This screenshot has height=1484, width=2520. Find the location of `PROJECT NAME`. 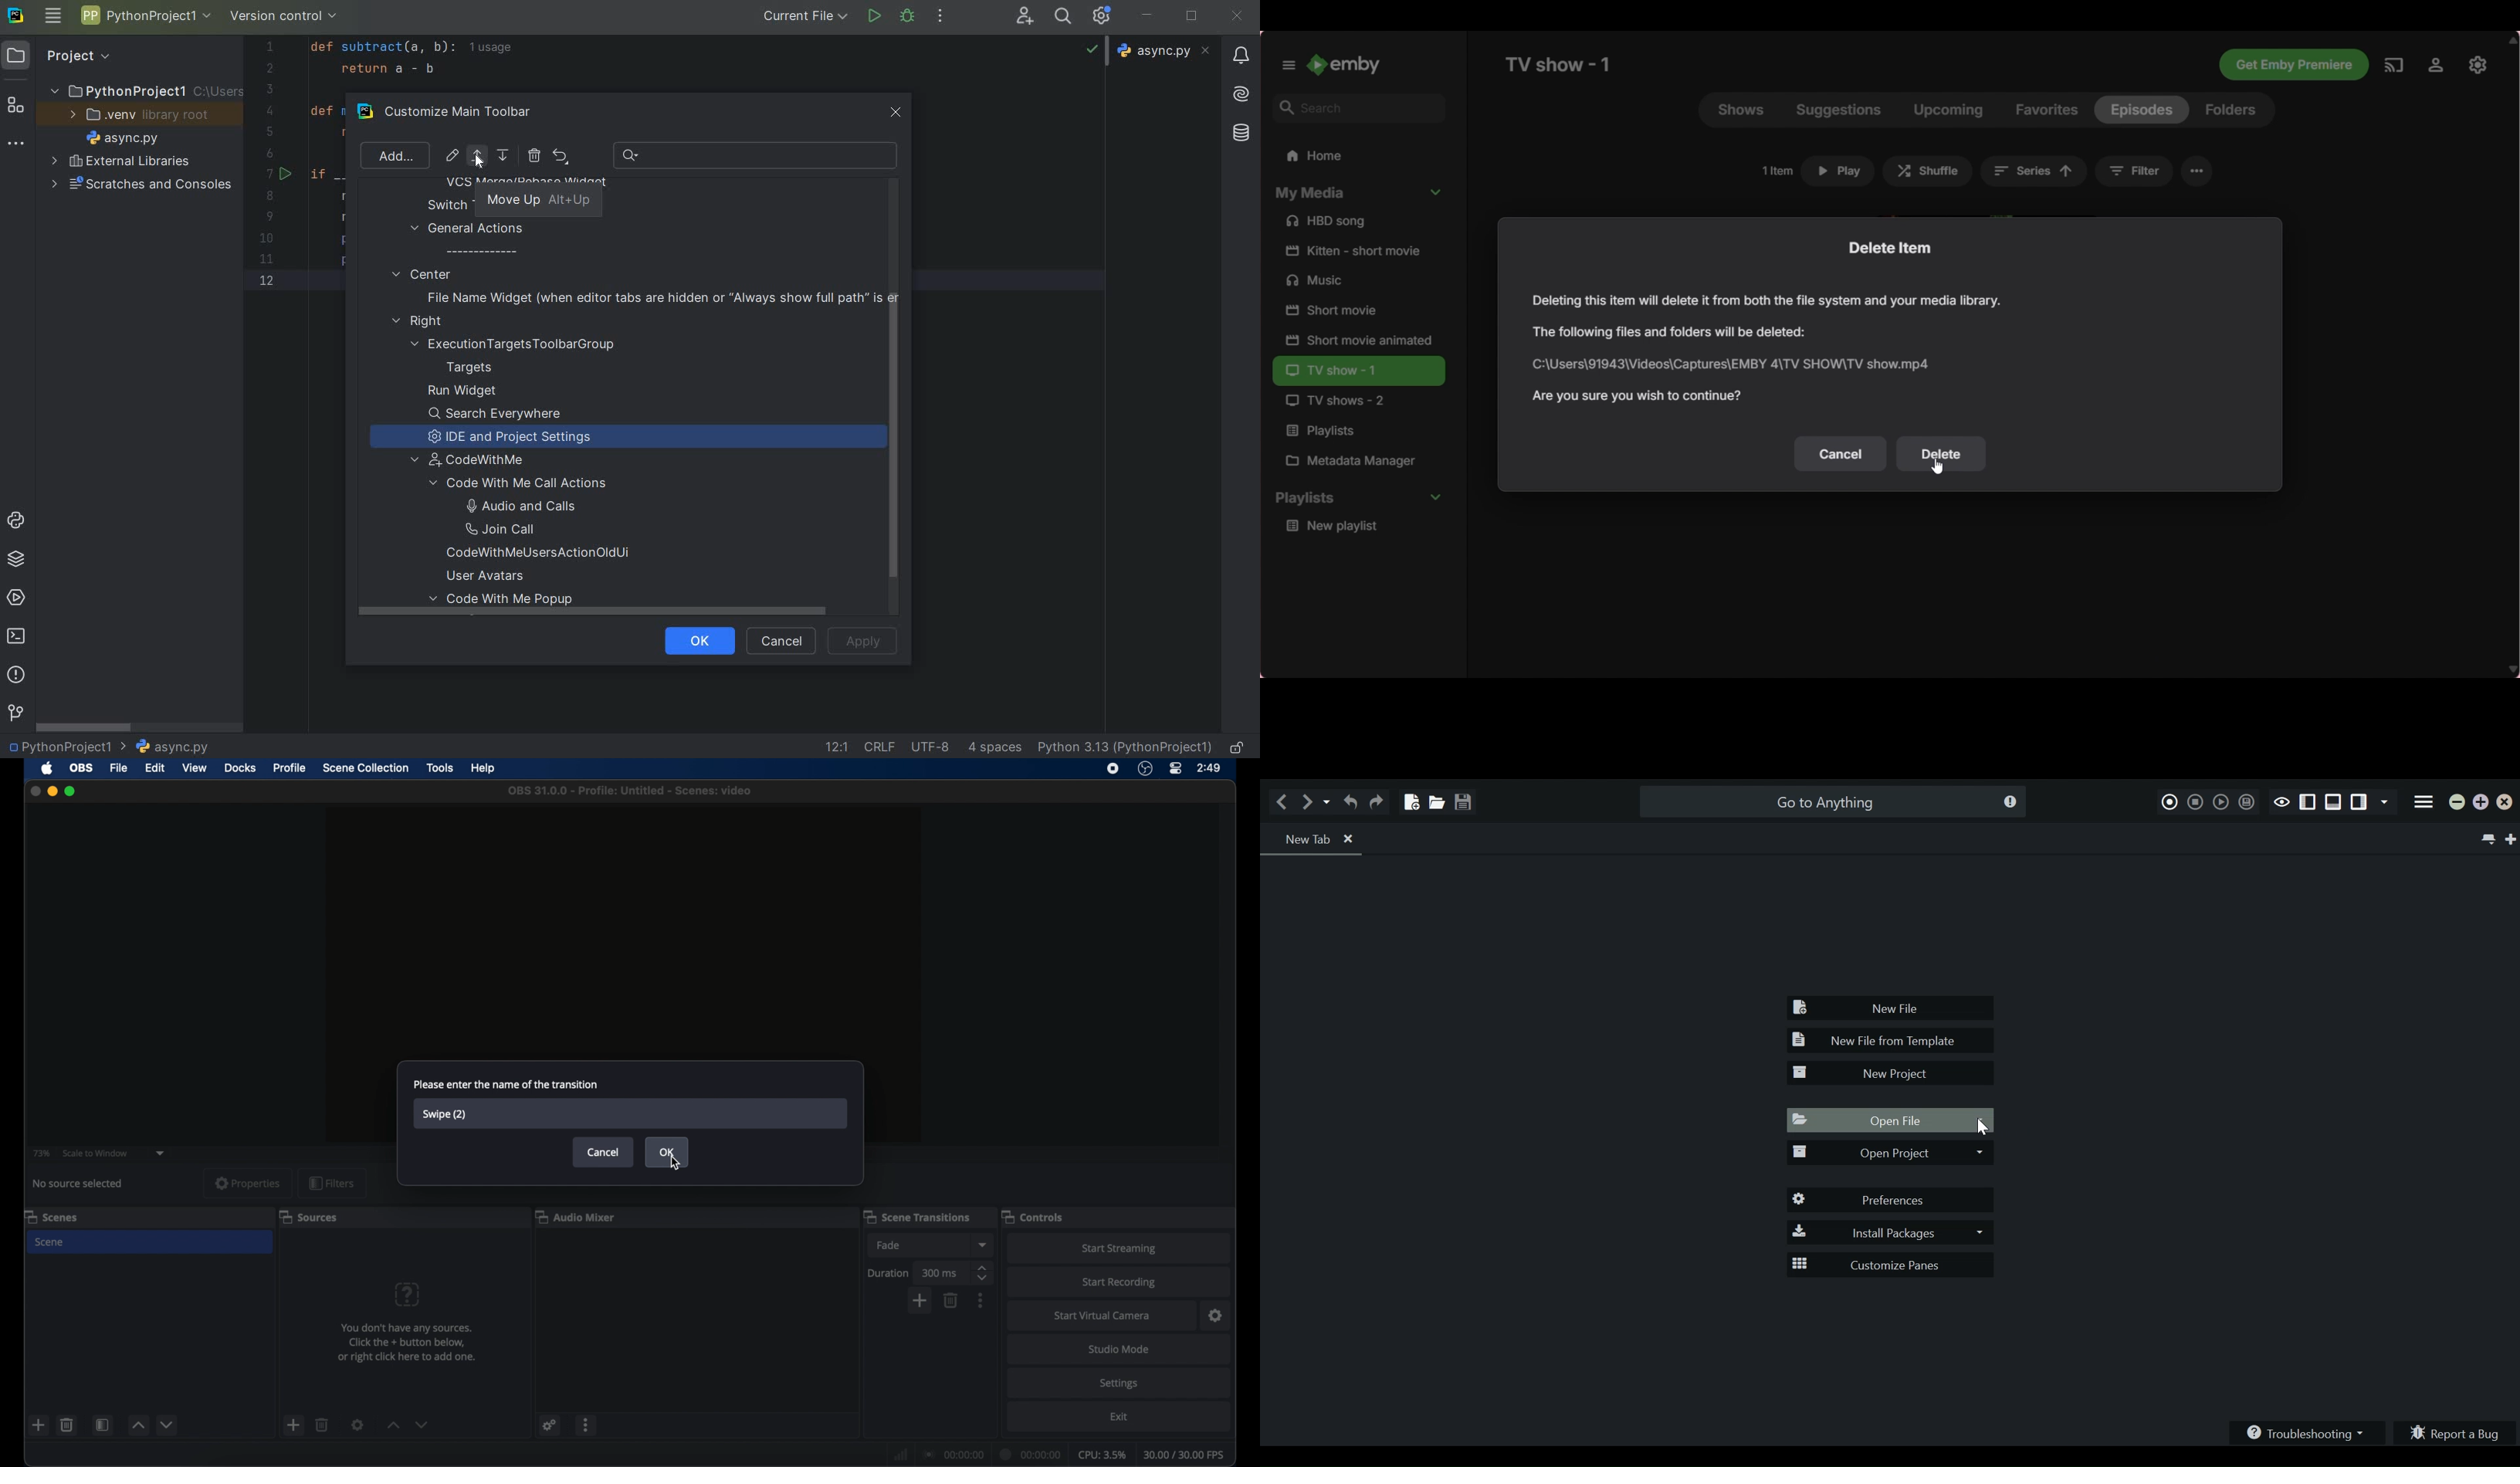

PROJECT NAME is located at coordinates (67, 745).